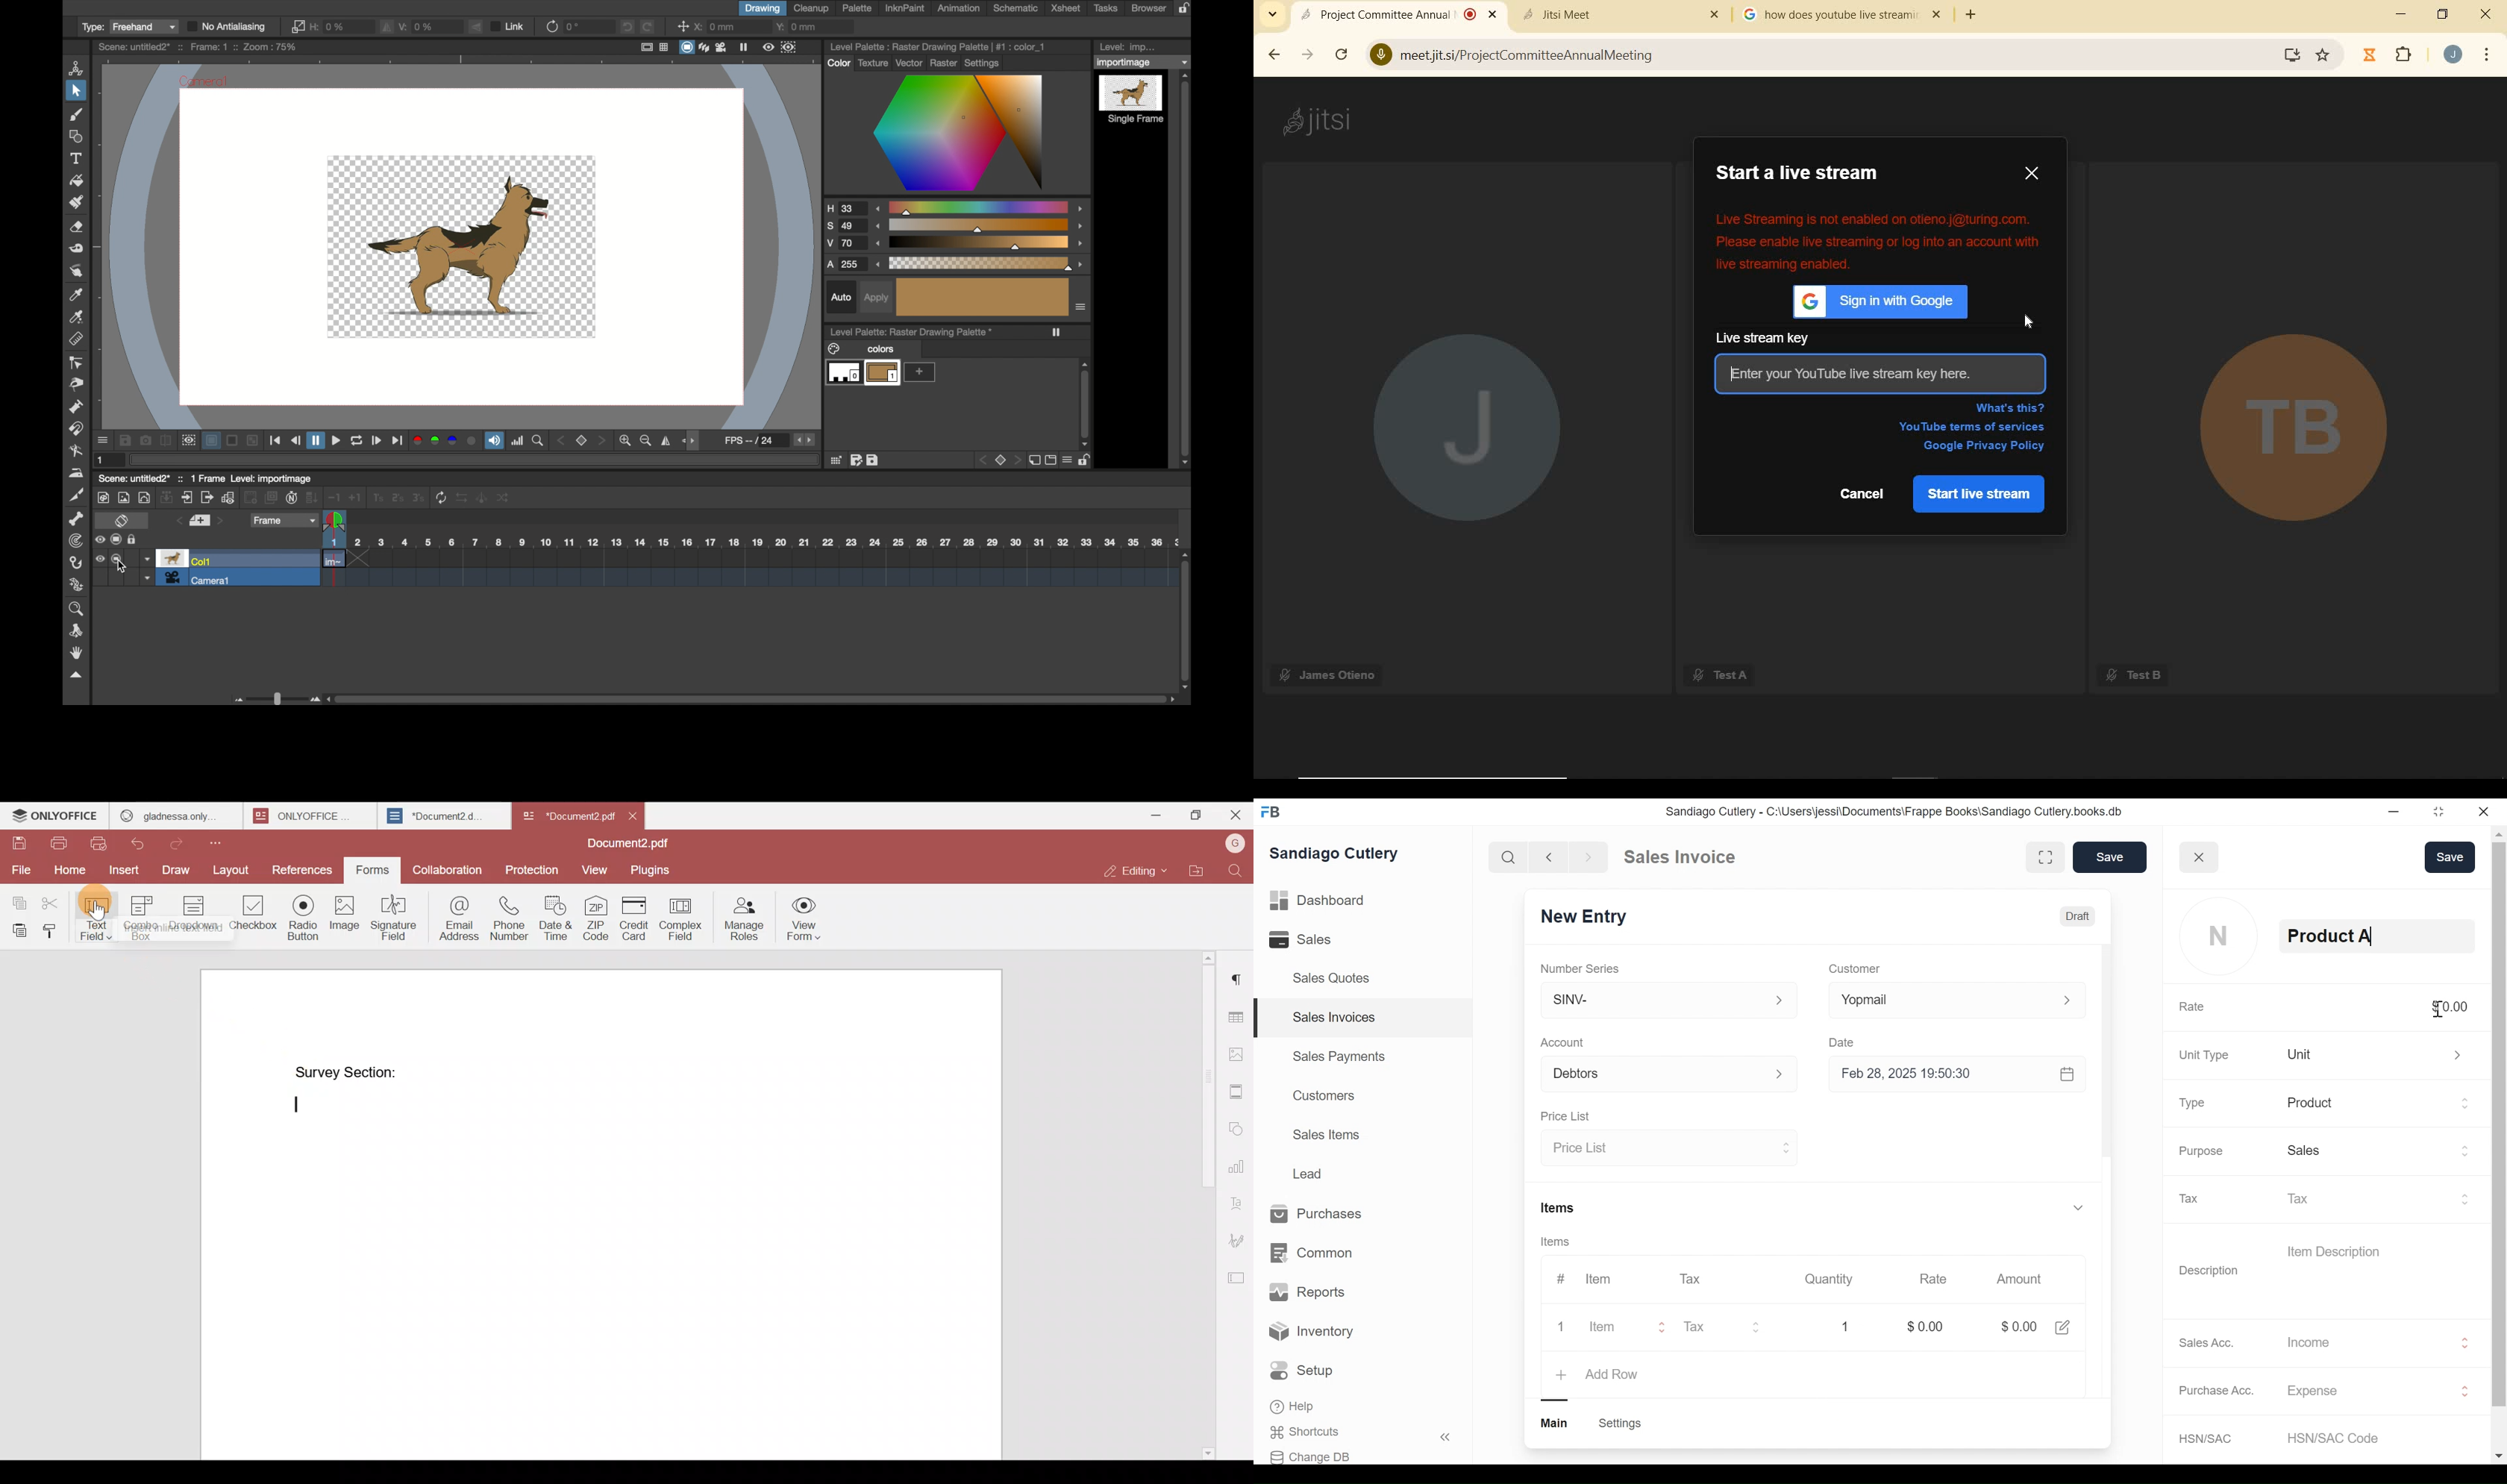 The image size is (2520, 1484). What do you see at coordinates (561, 441) in the screenshot?
I see `back` at bounding box center [561, 441].